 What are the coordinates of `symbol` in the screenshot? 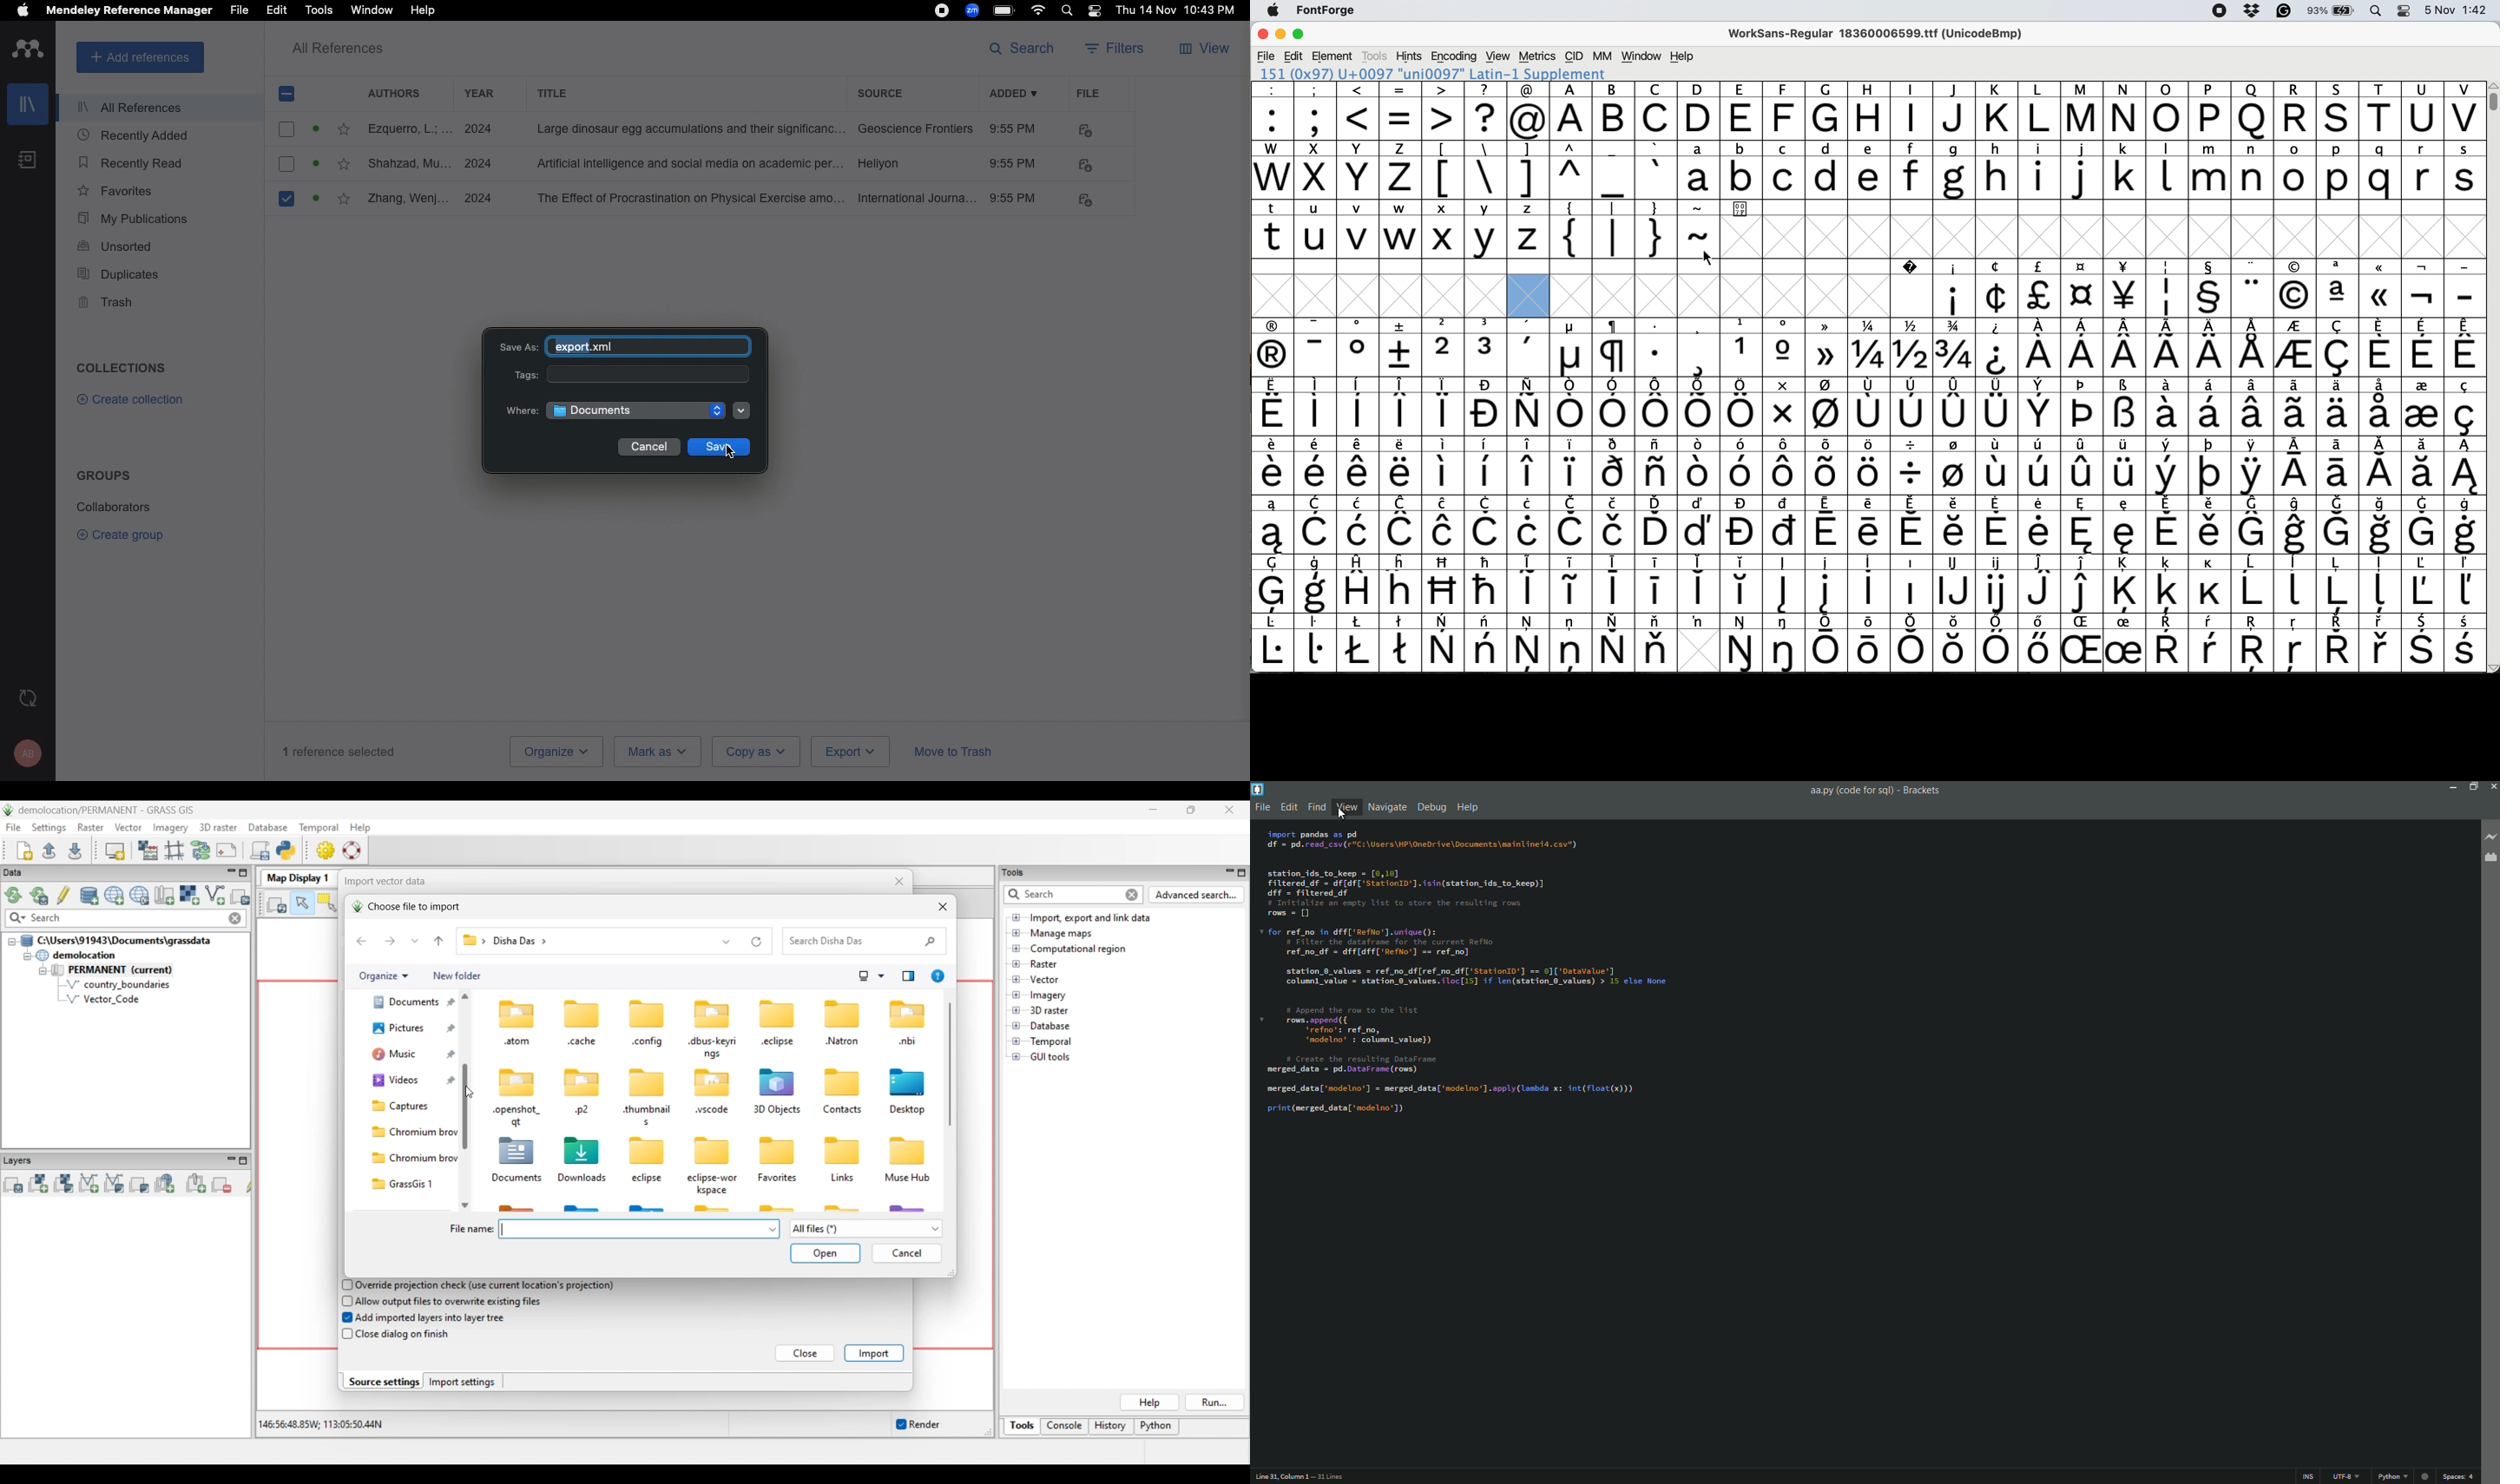 It's located at (1997, 583).